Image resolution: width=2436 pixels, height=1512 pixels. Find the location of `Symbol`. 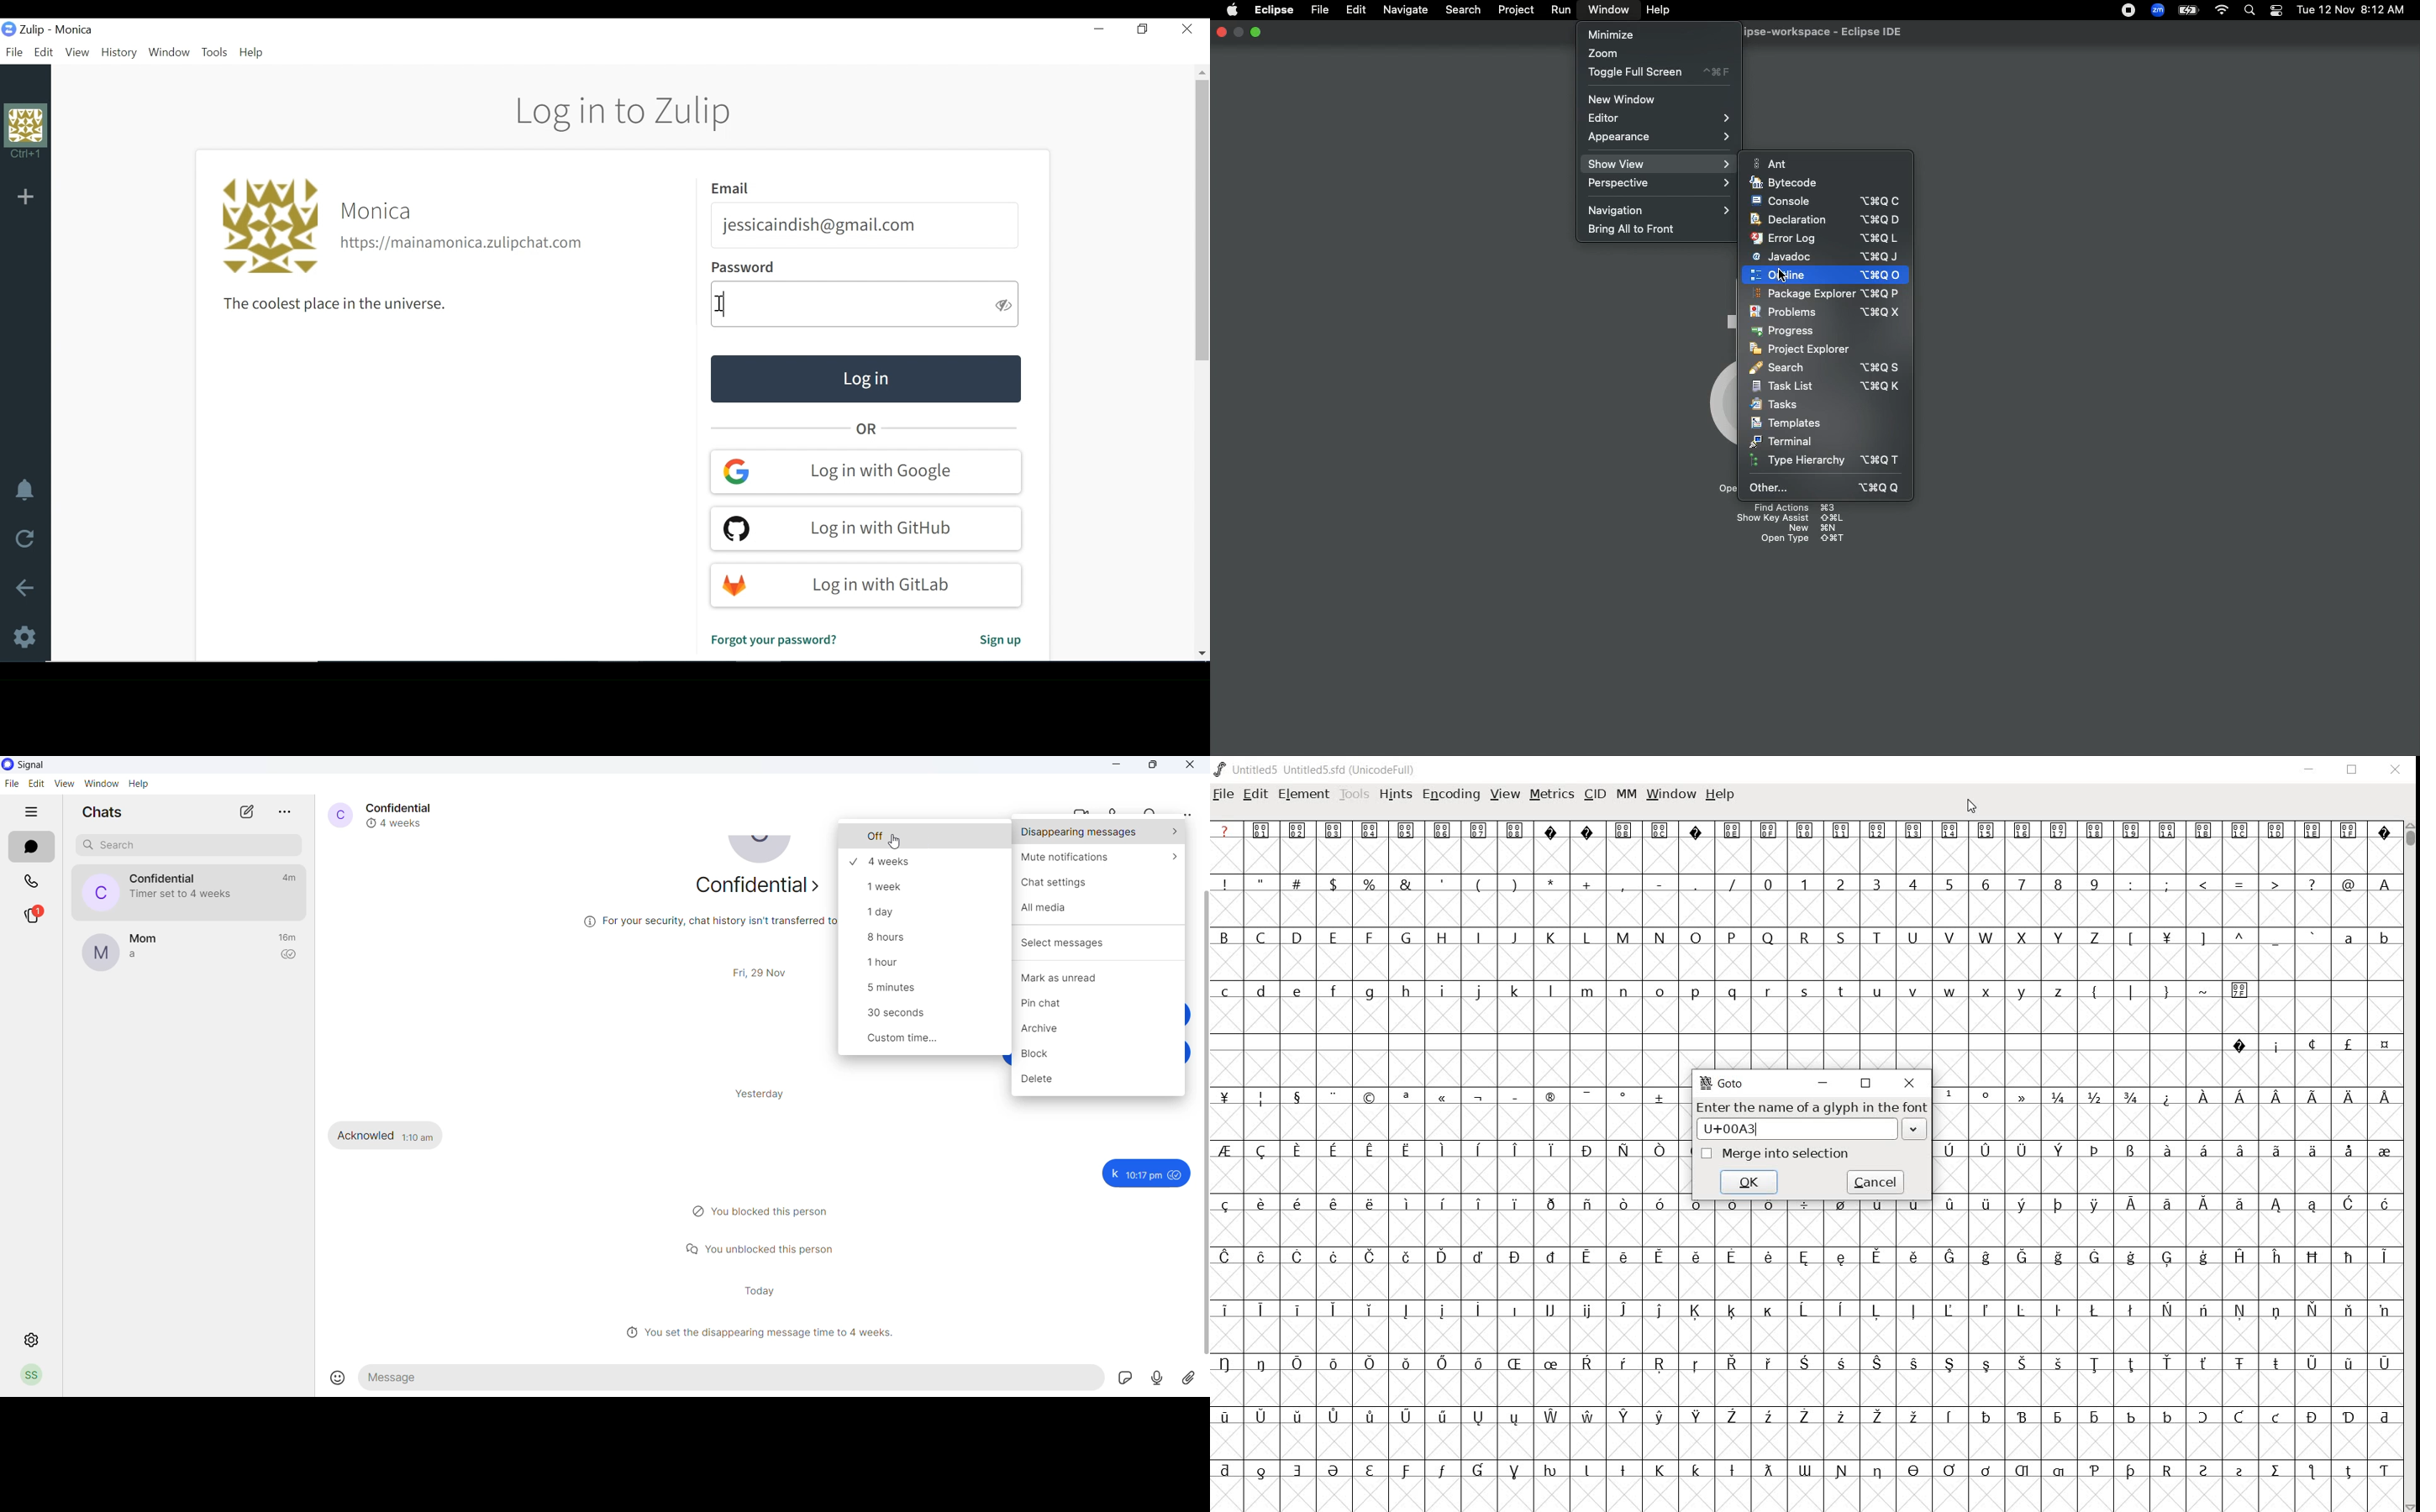

Symbol is located at coordinates (2277, 1472).